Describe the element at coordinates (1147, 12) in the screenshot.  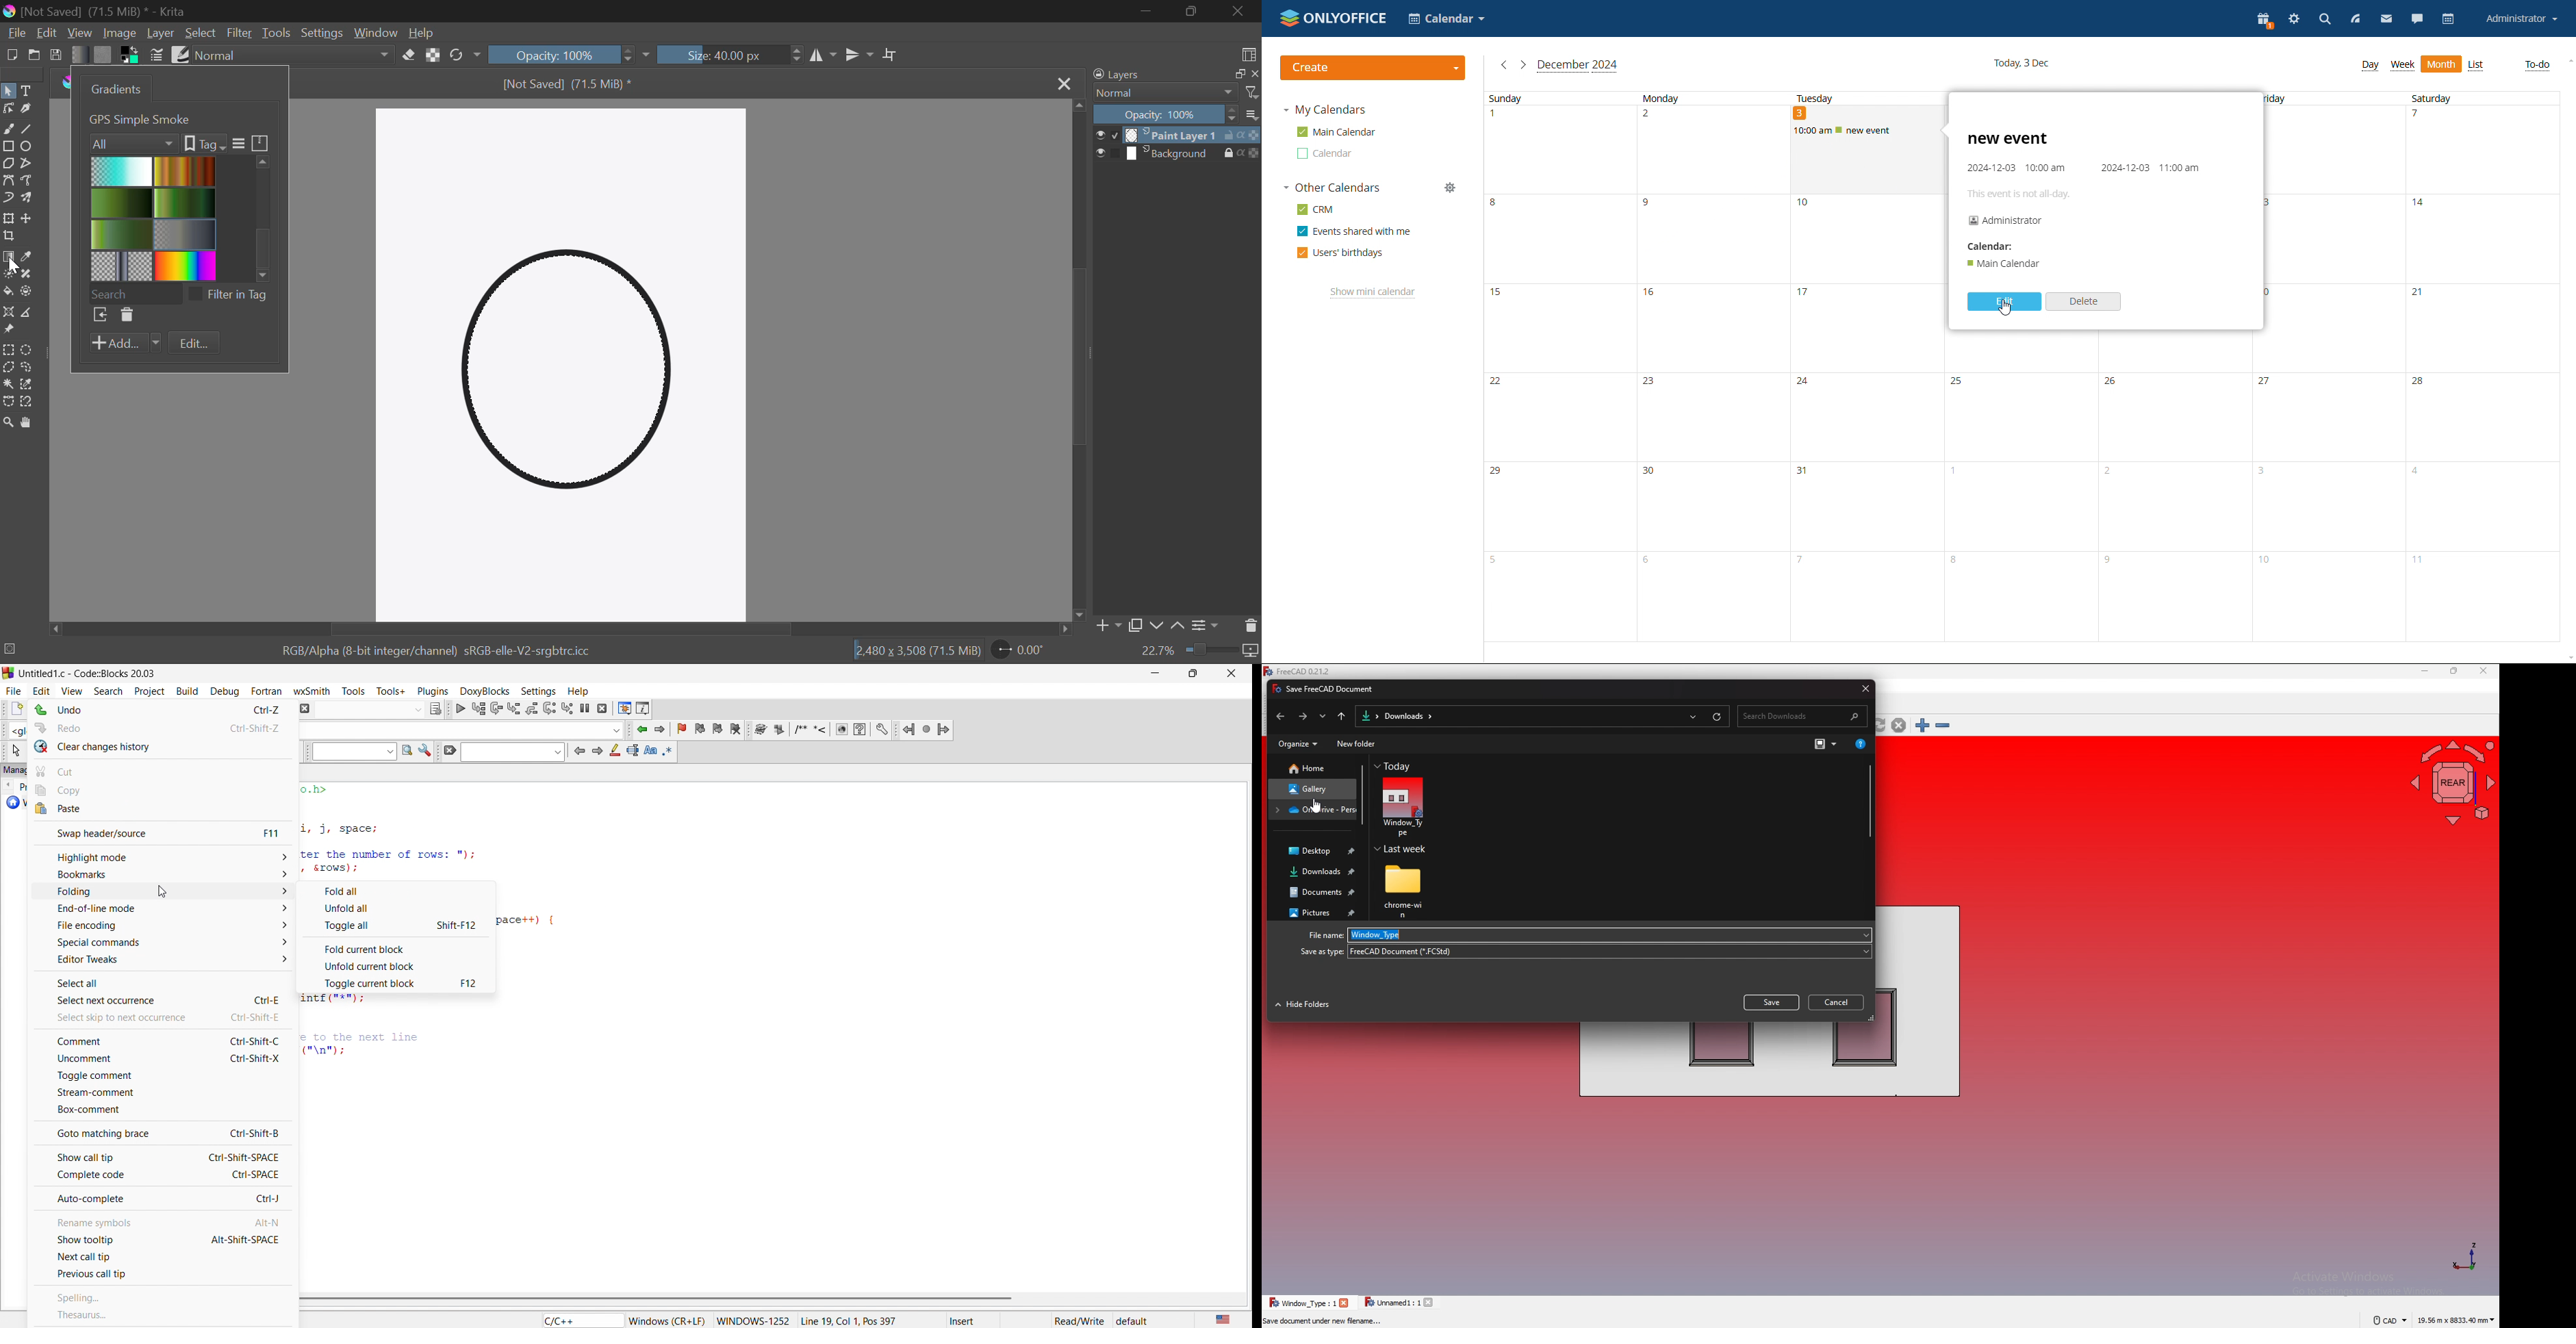
I see `Restore Down` at that location.